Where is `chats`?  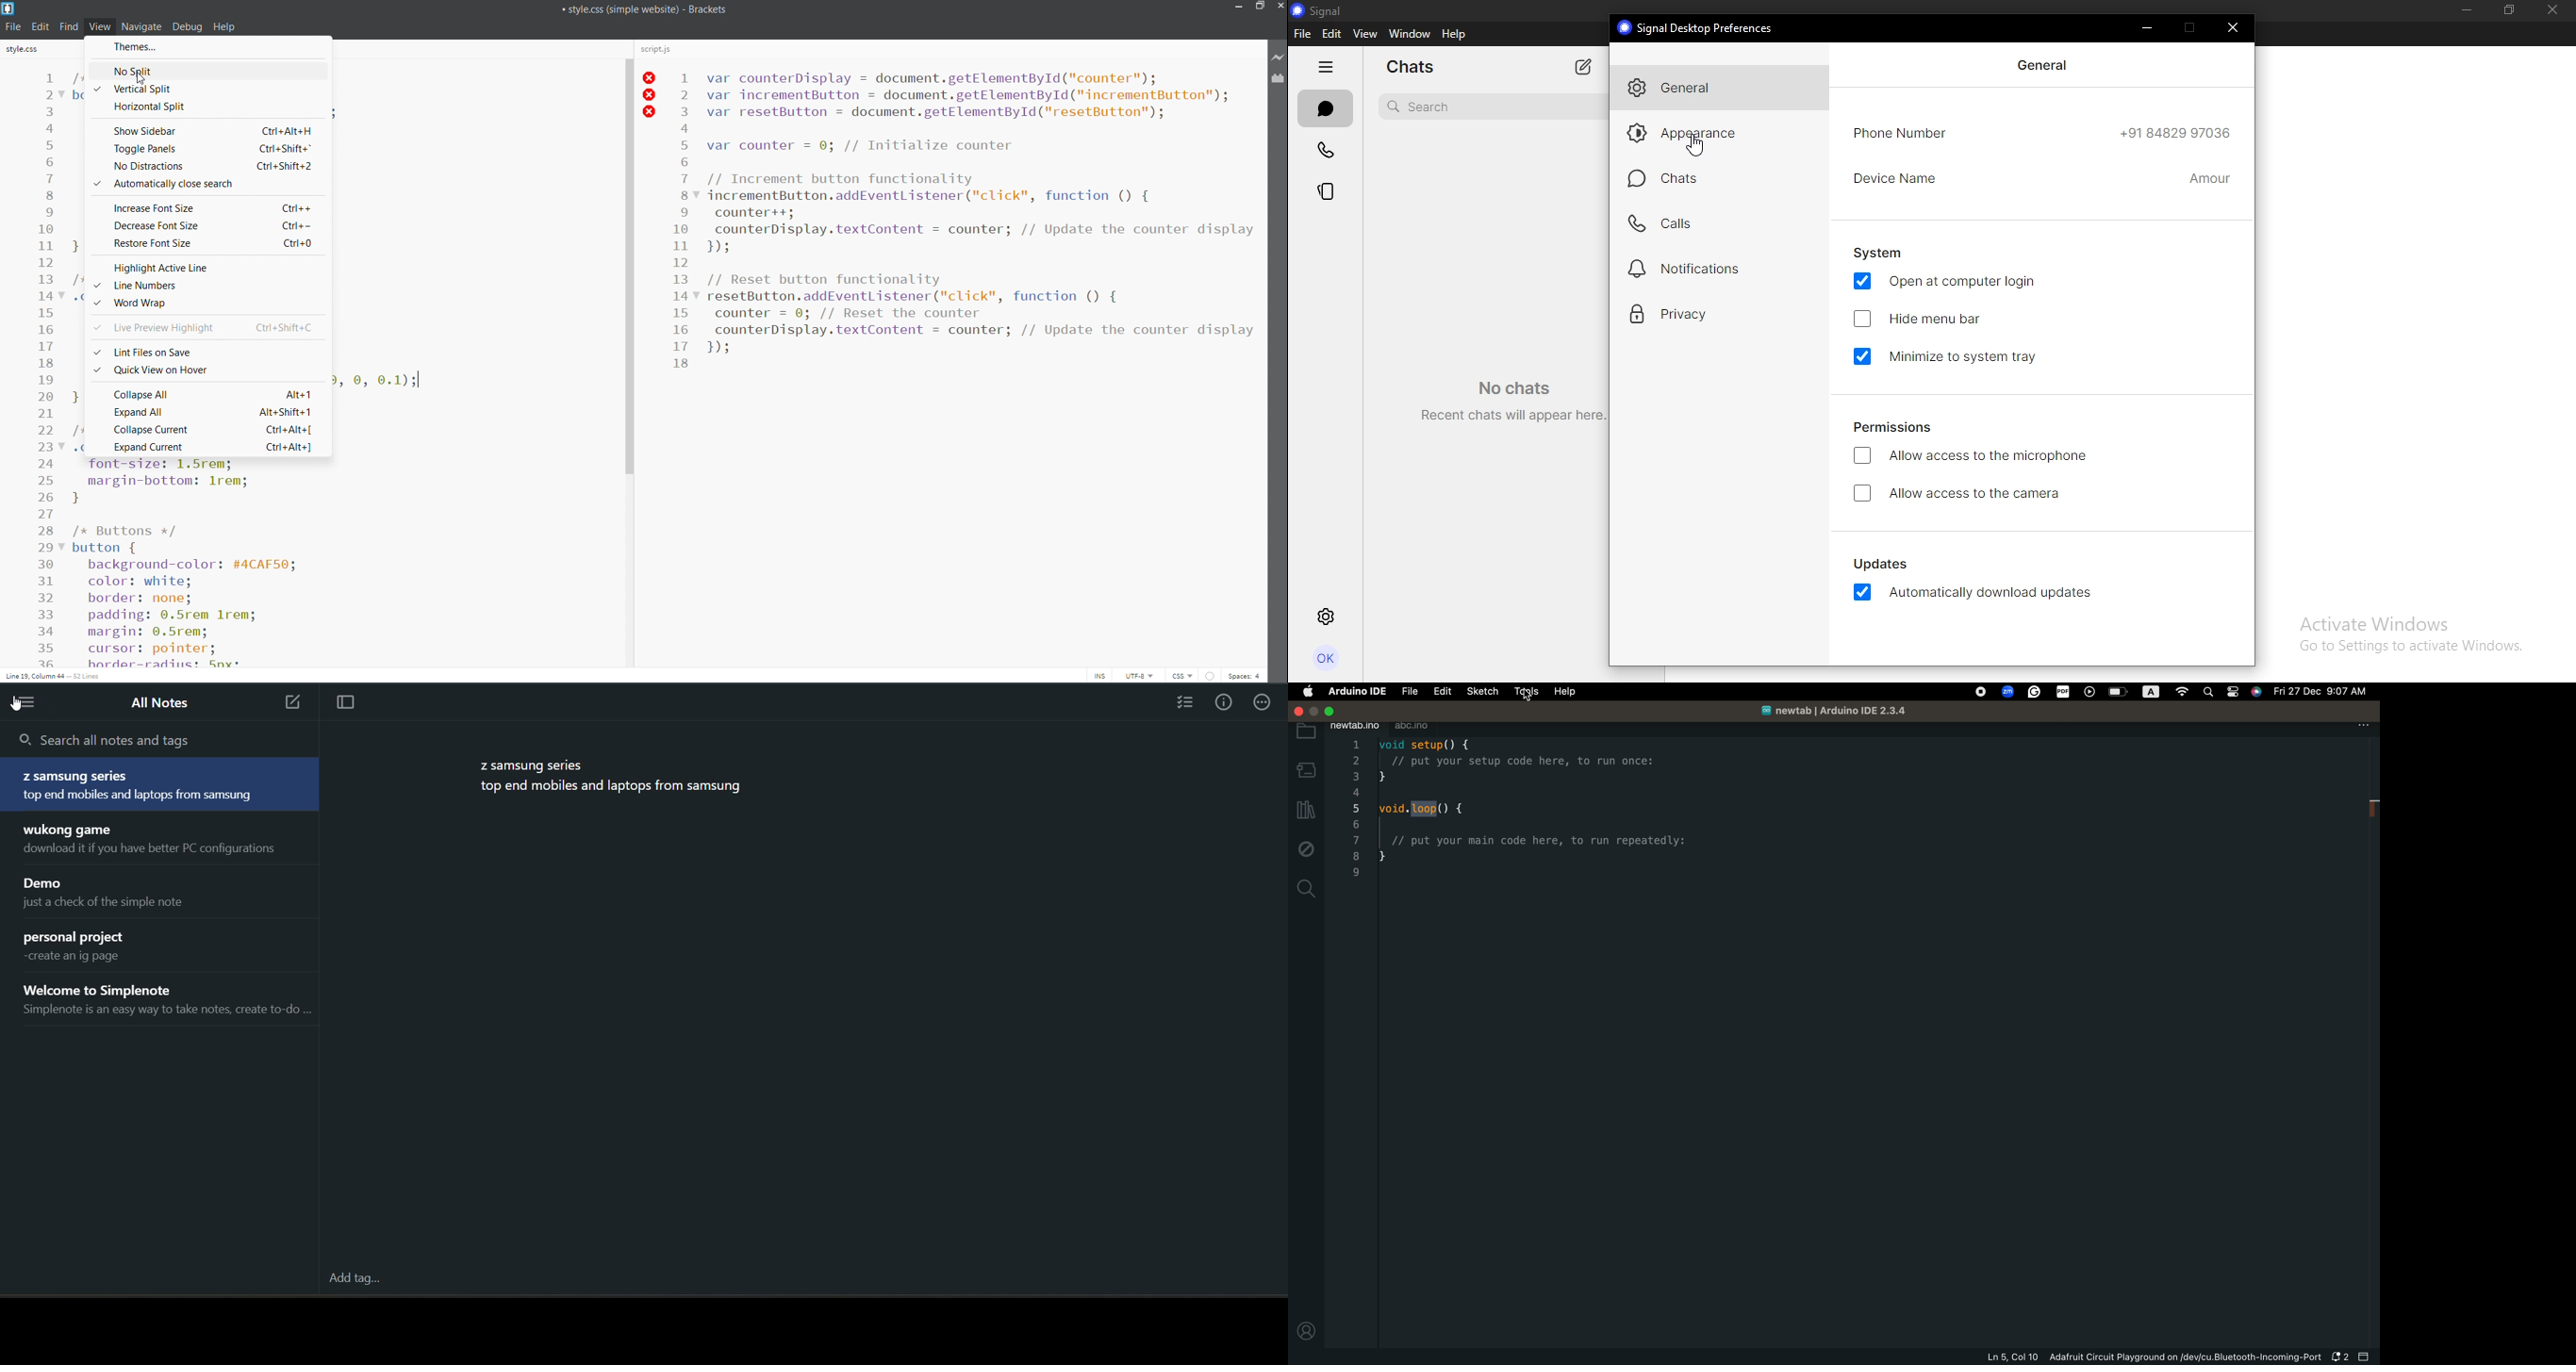
chats is located at coordinates (1665, 178).